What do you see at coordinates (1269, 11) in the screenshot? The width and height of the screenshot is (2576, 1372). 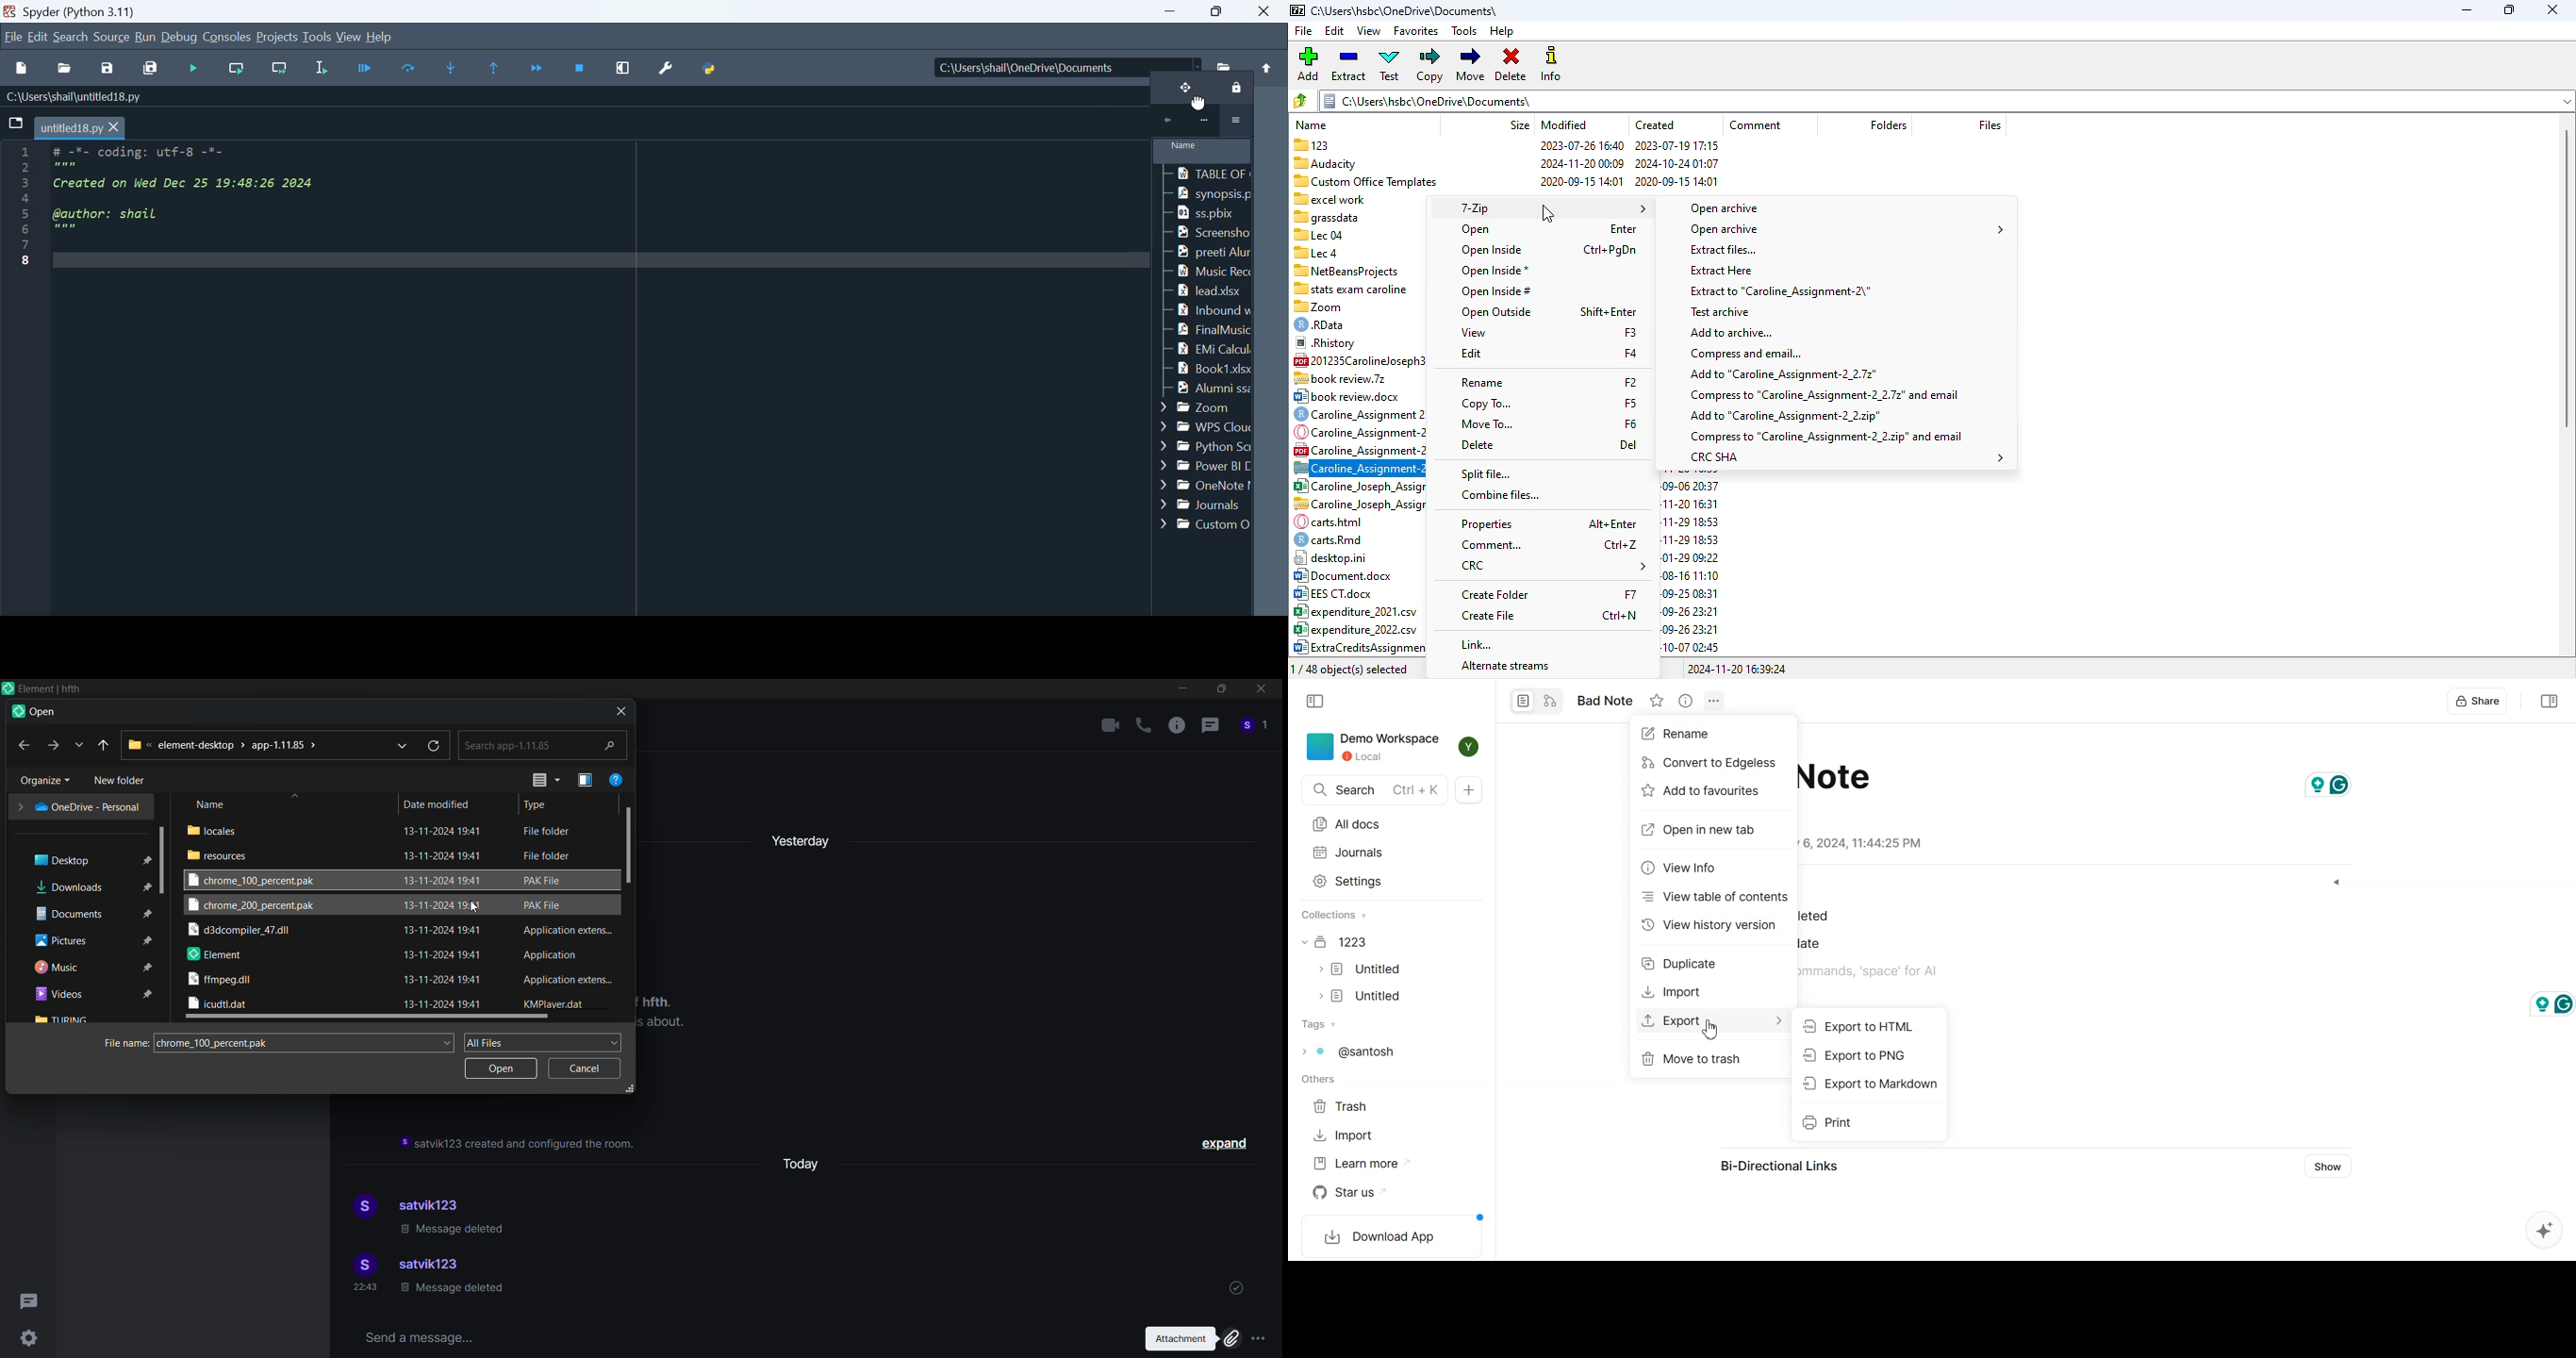 I see `Close` at bounding box center [1269, 11].